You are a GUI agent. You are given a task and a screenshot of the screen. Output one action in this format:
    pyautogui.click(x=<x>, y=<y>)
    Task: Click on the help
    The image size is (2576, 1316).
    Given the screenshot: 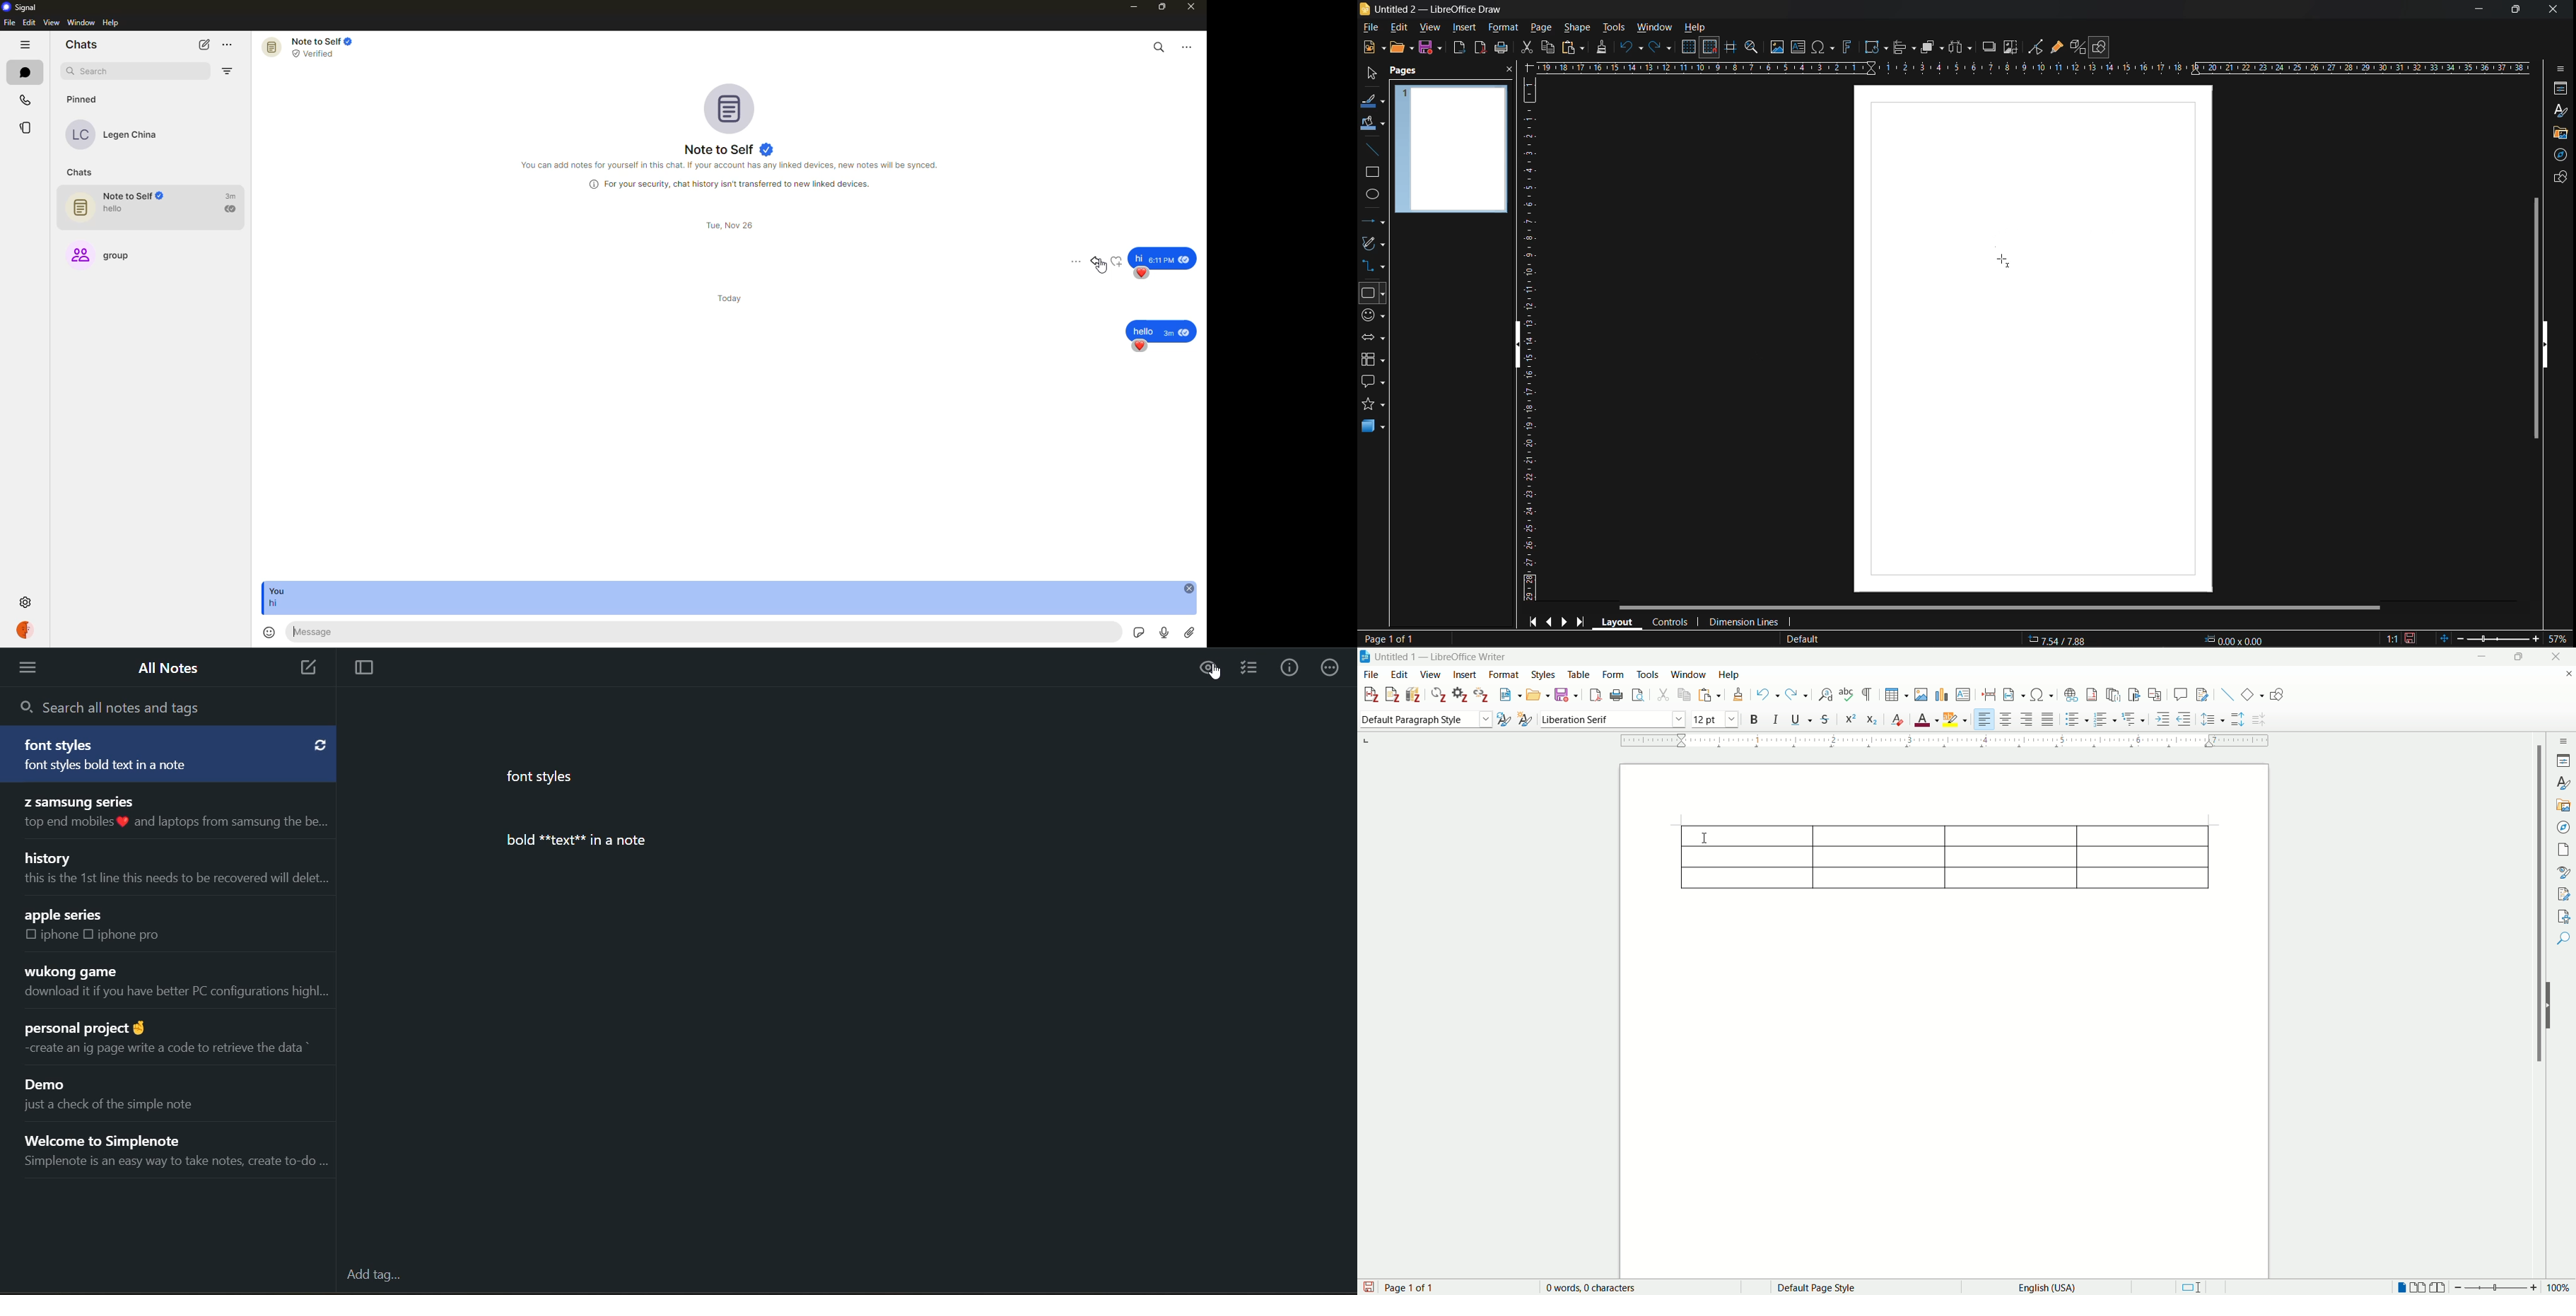 What is the action you would take?
    pyautogui.click(x=1727, y=673)
    